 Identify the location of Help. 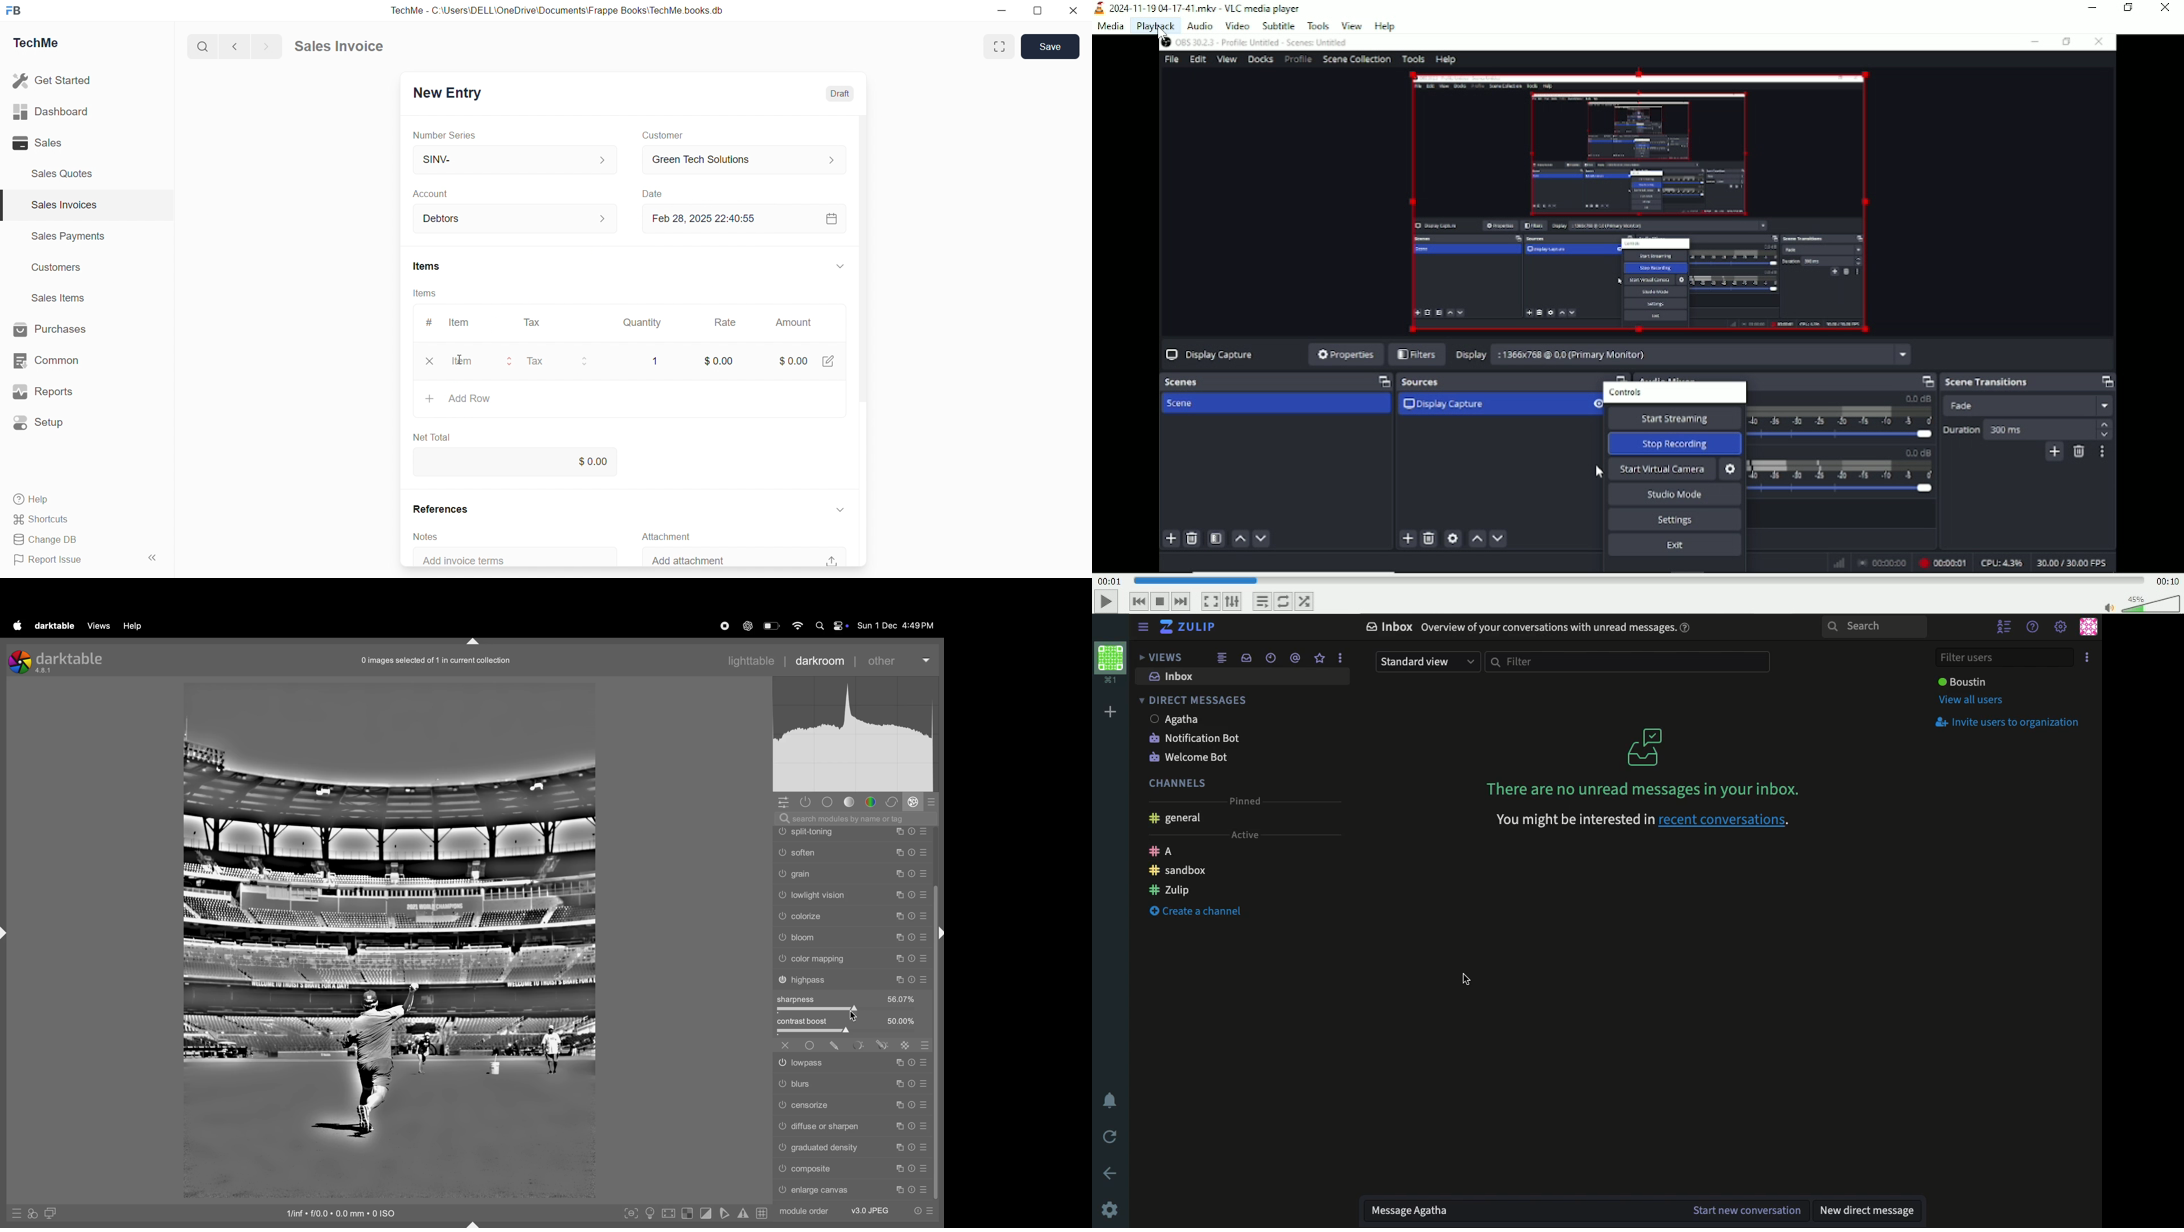
(2033, 627).